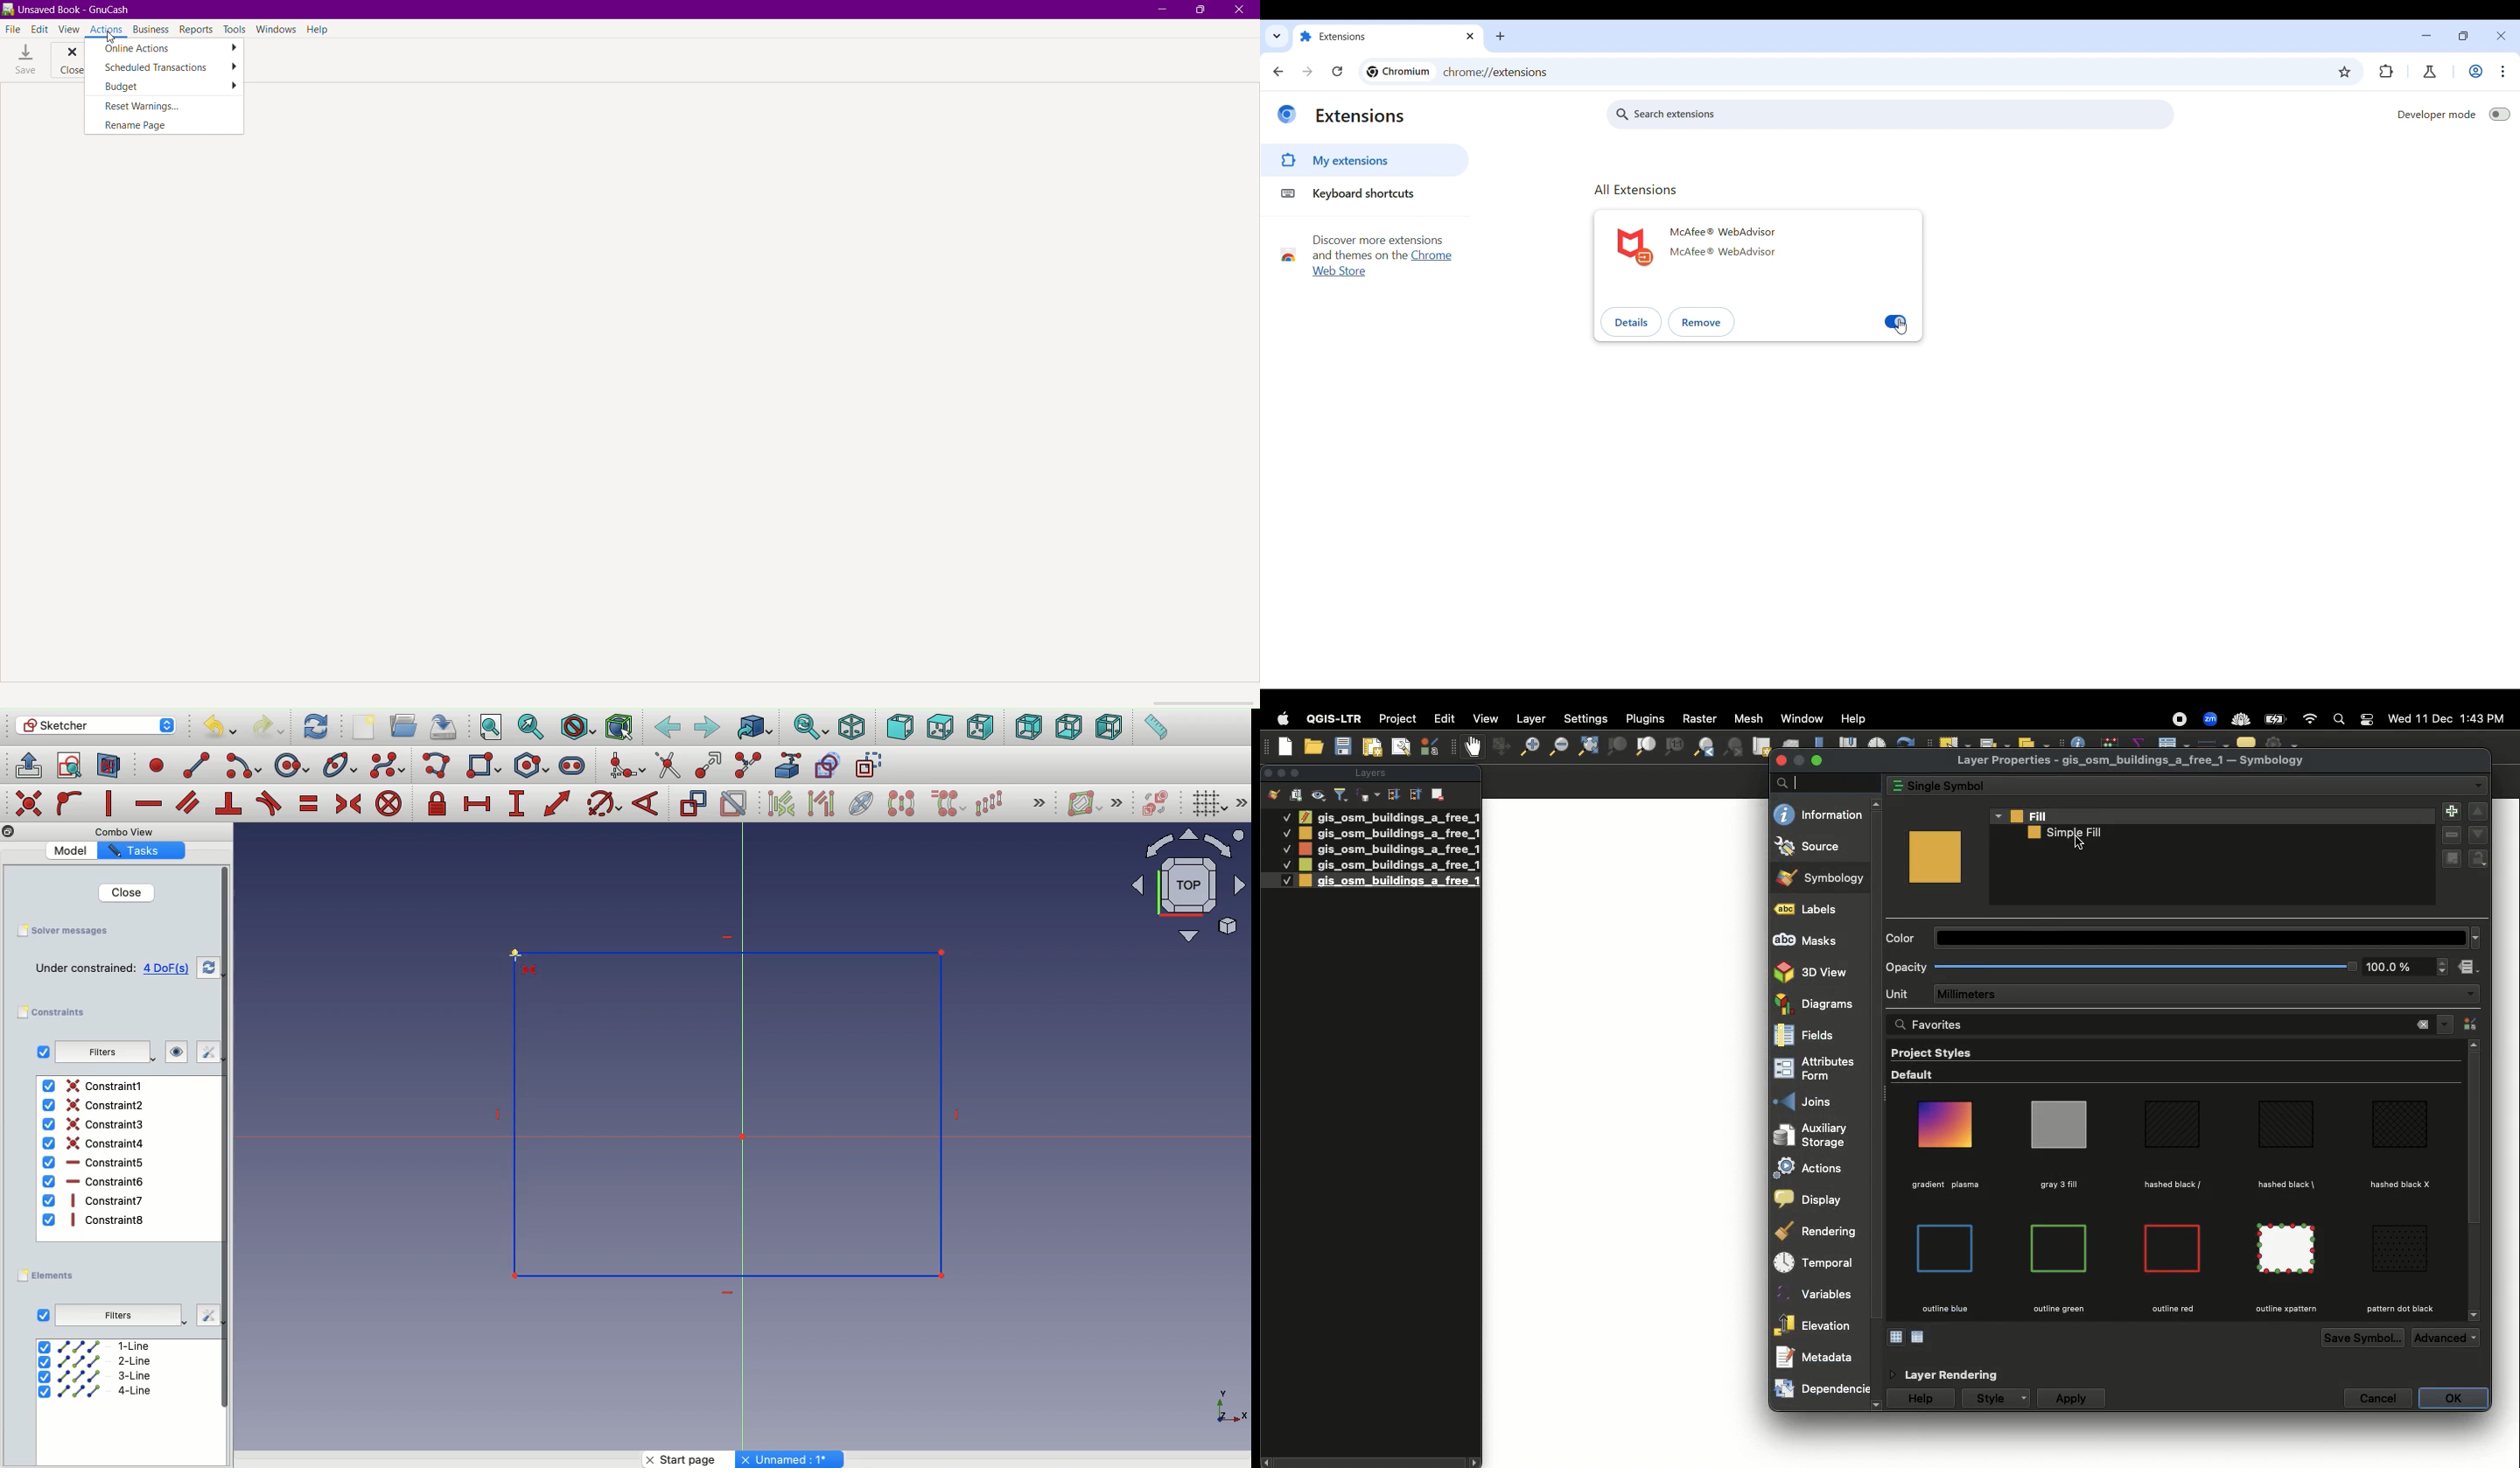 The height and width of the screenshot is (1484, 2520). Describe the element at coordinates (1587, 719) in the screenshot. I see `Settings` at that location.